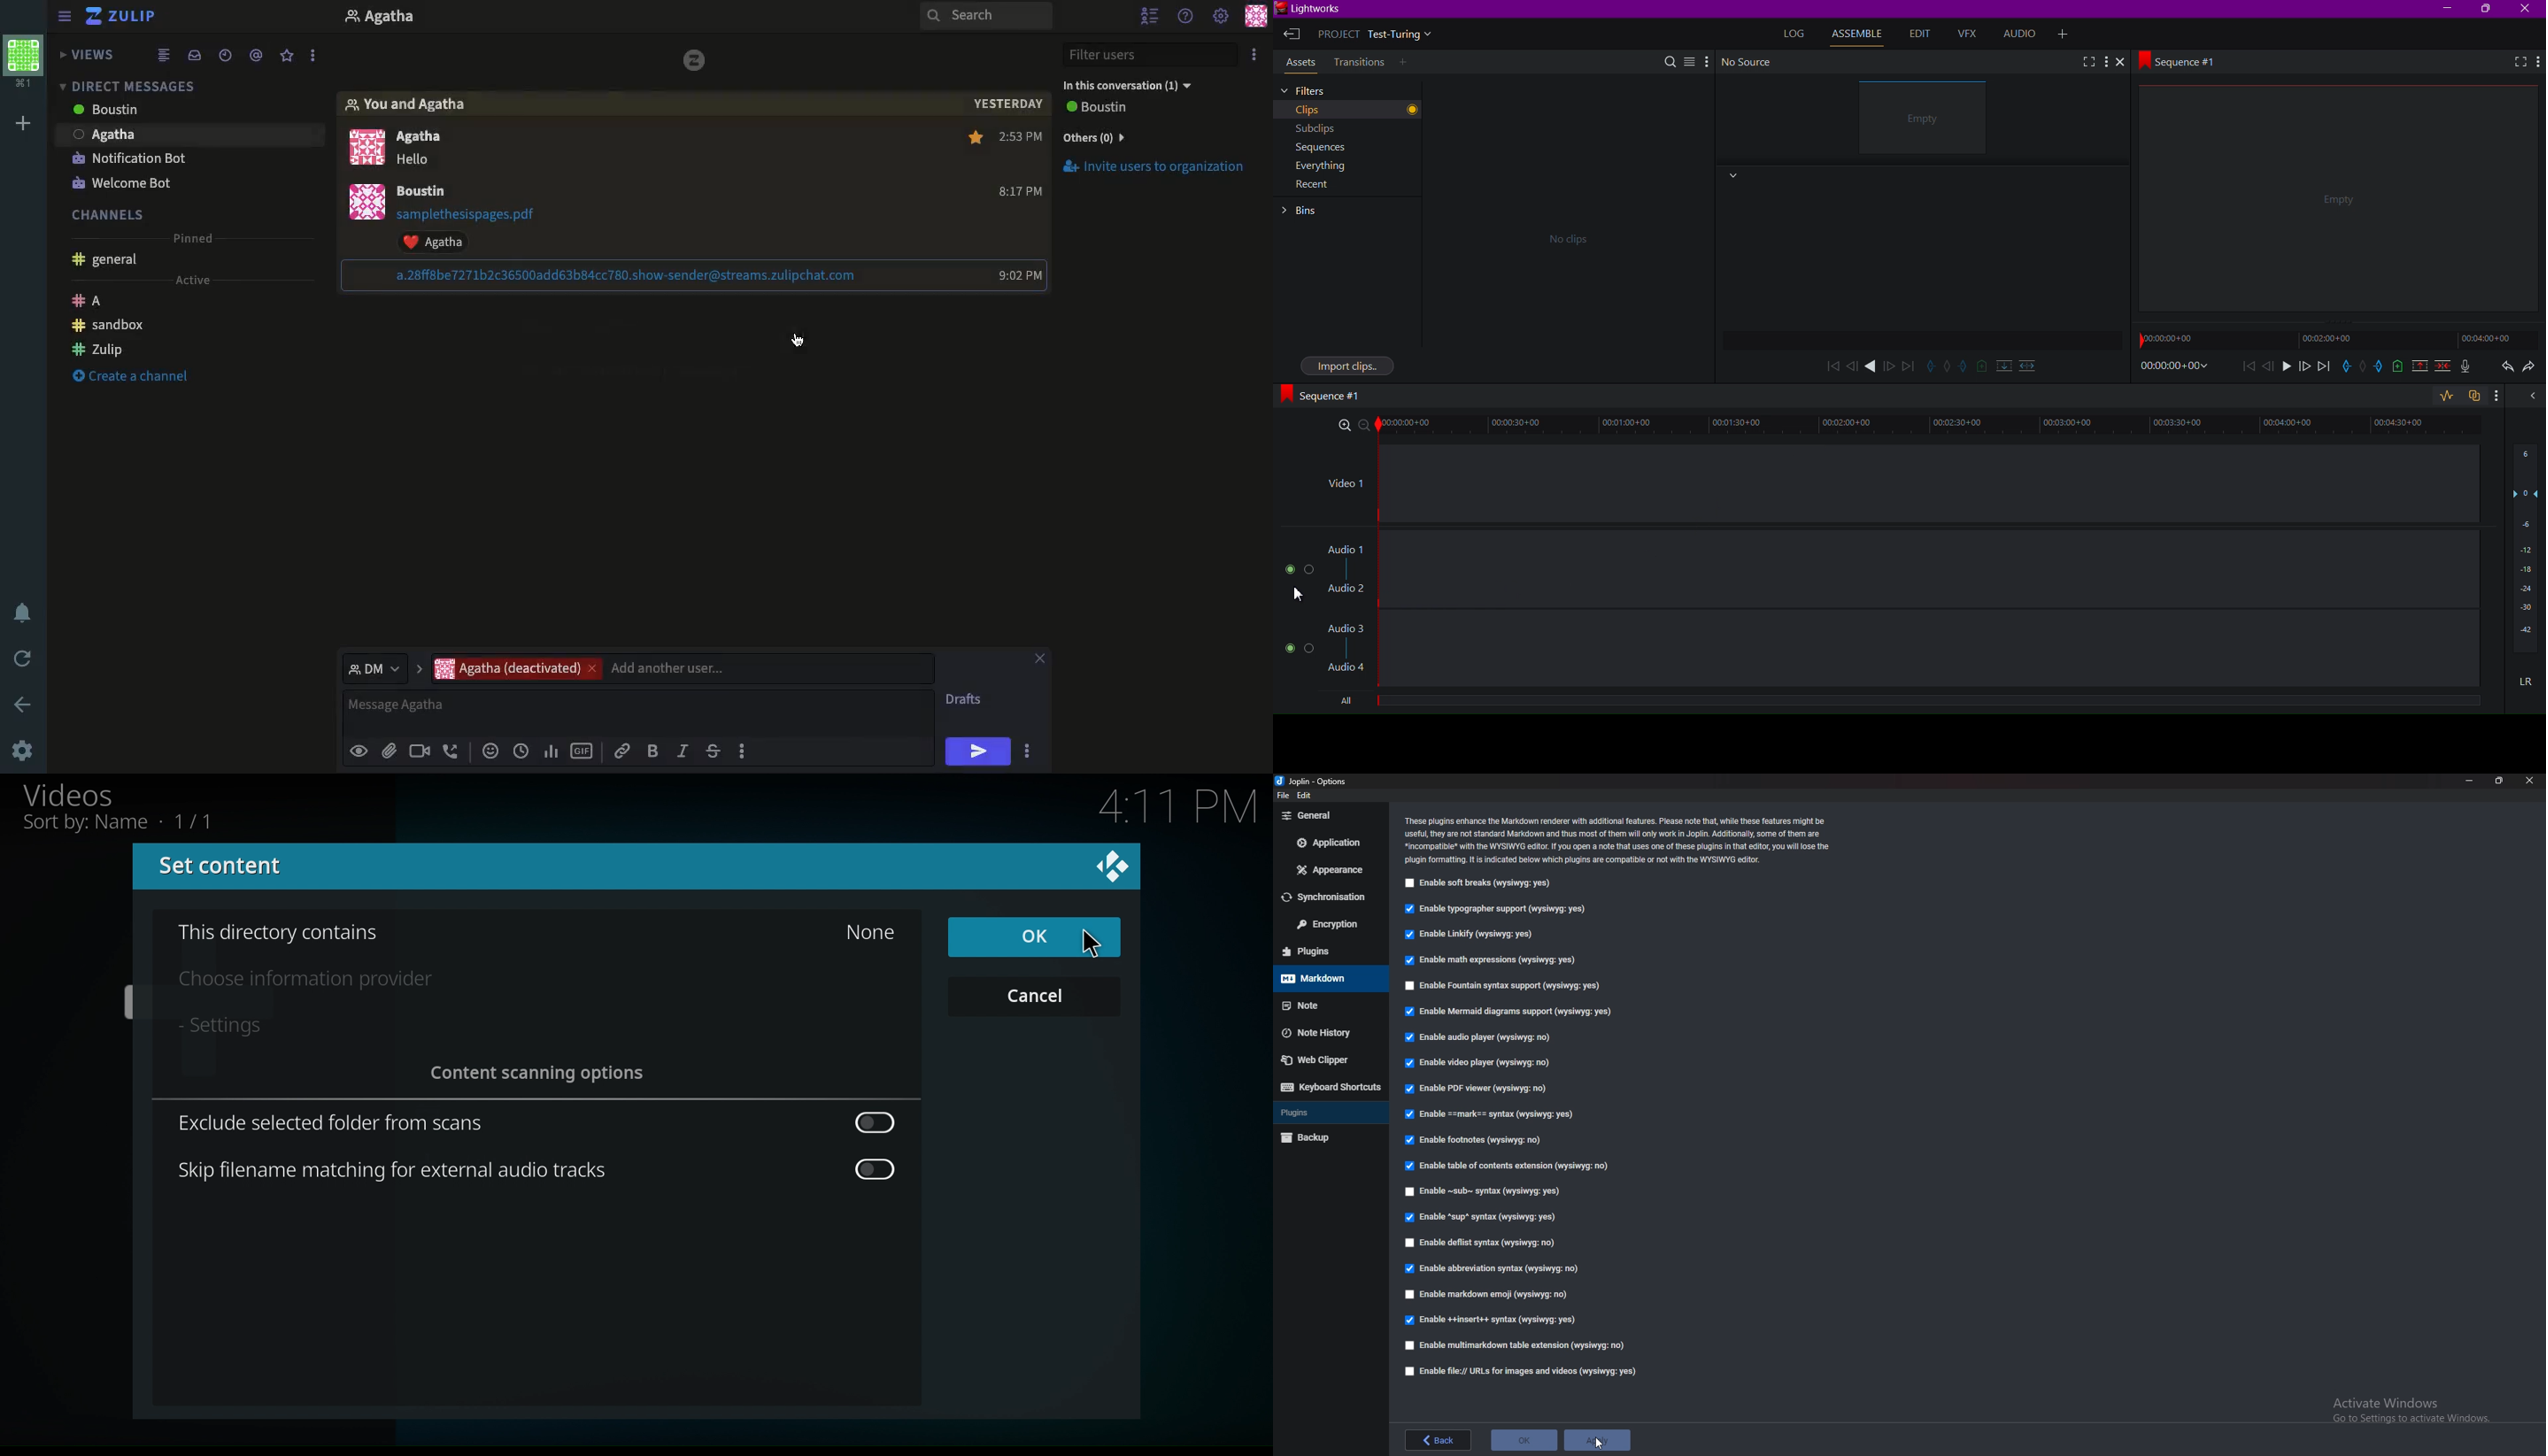 This screenshot has height=1456, width=2548. I want to click on add cue marker, so click(1982, 366).